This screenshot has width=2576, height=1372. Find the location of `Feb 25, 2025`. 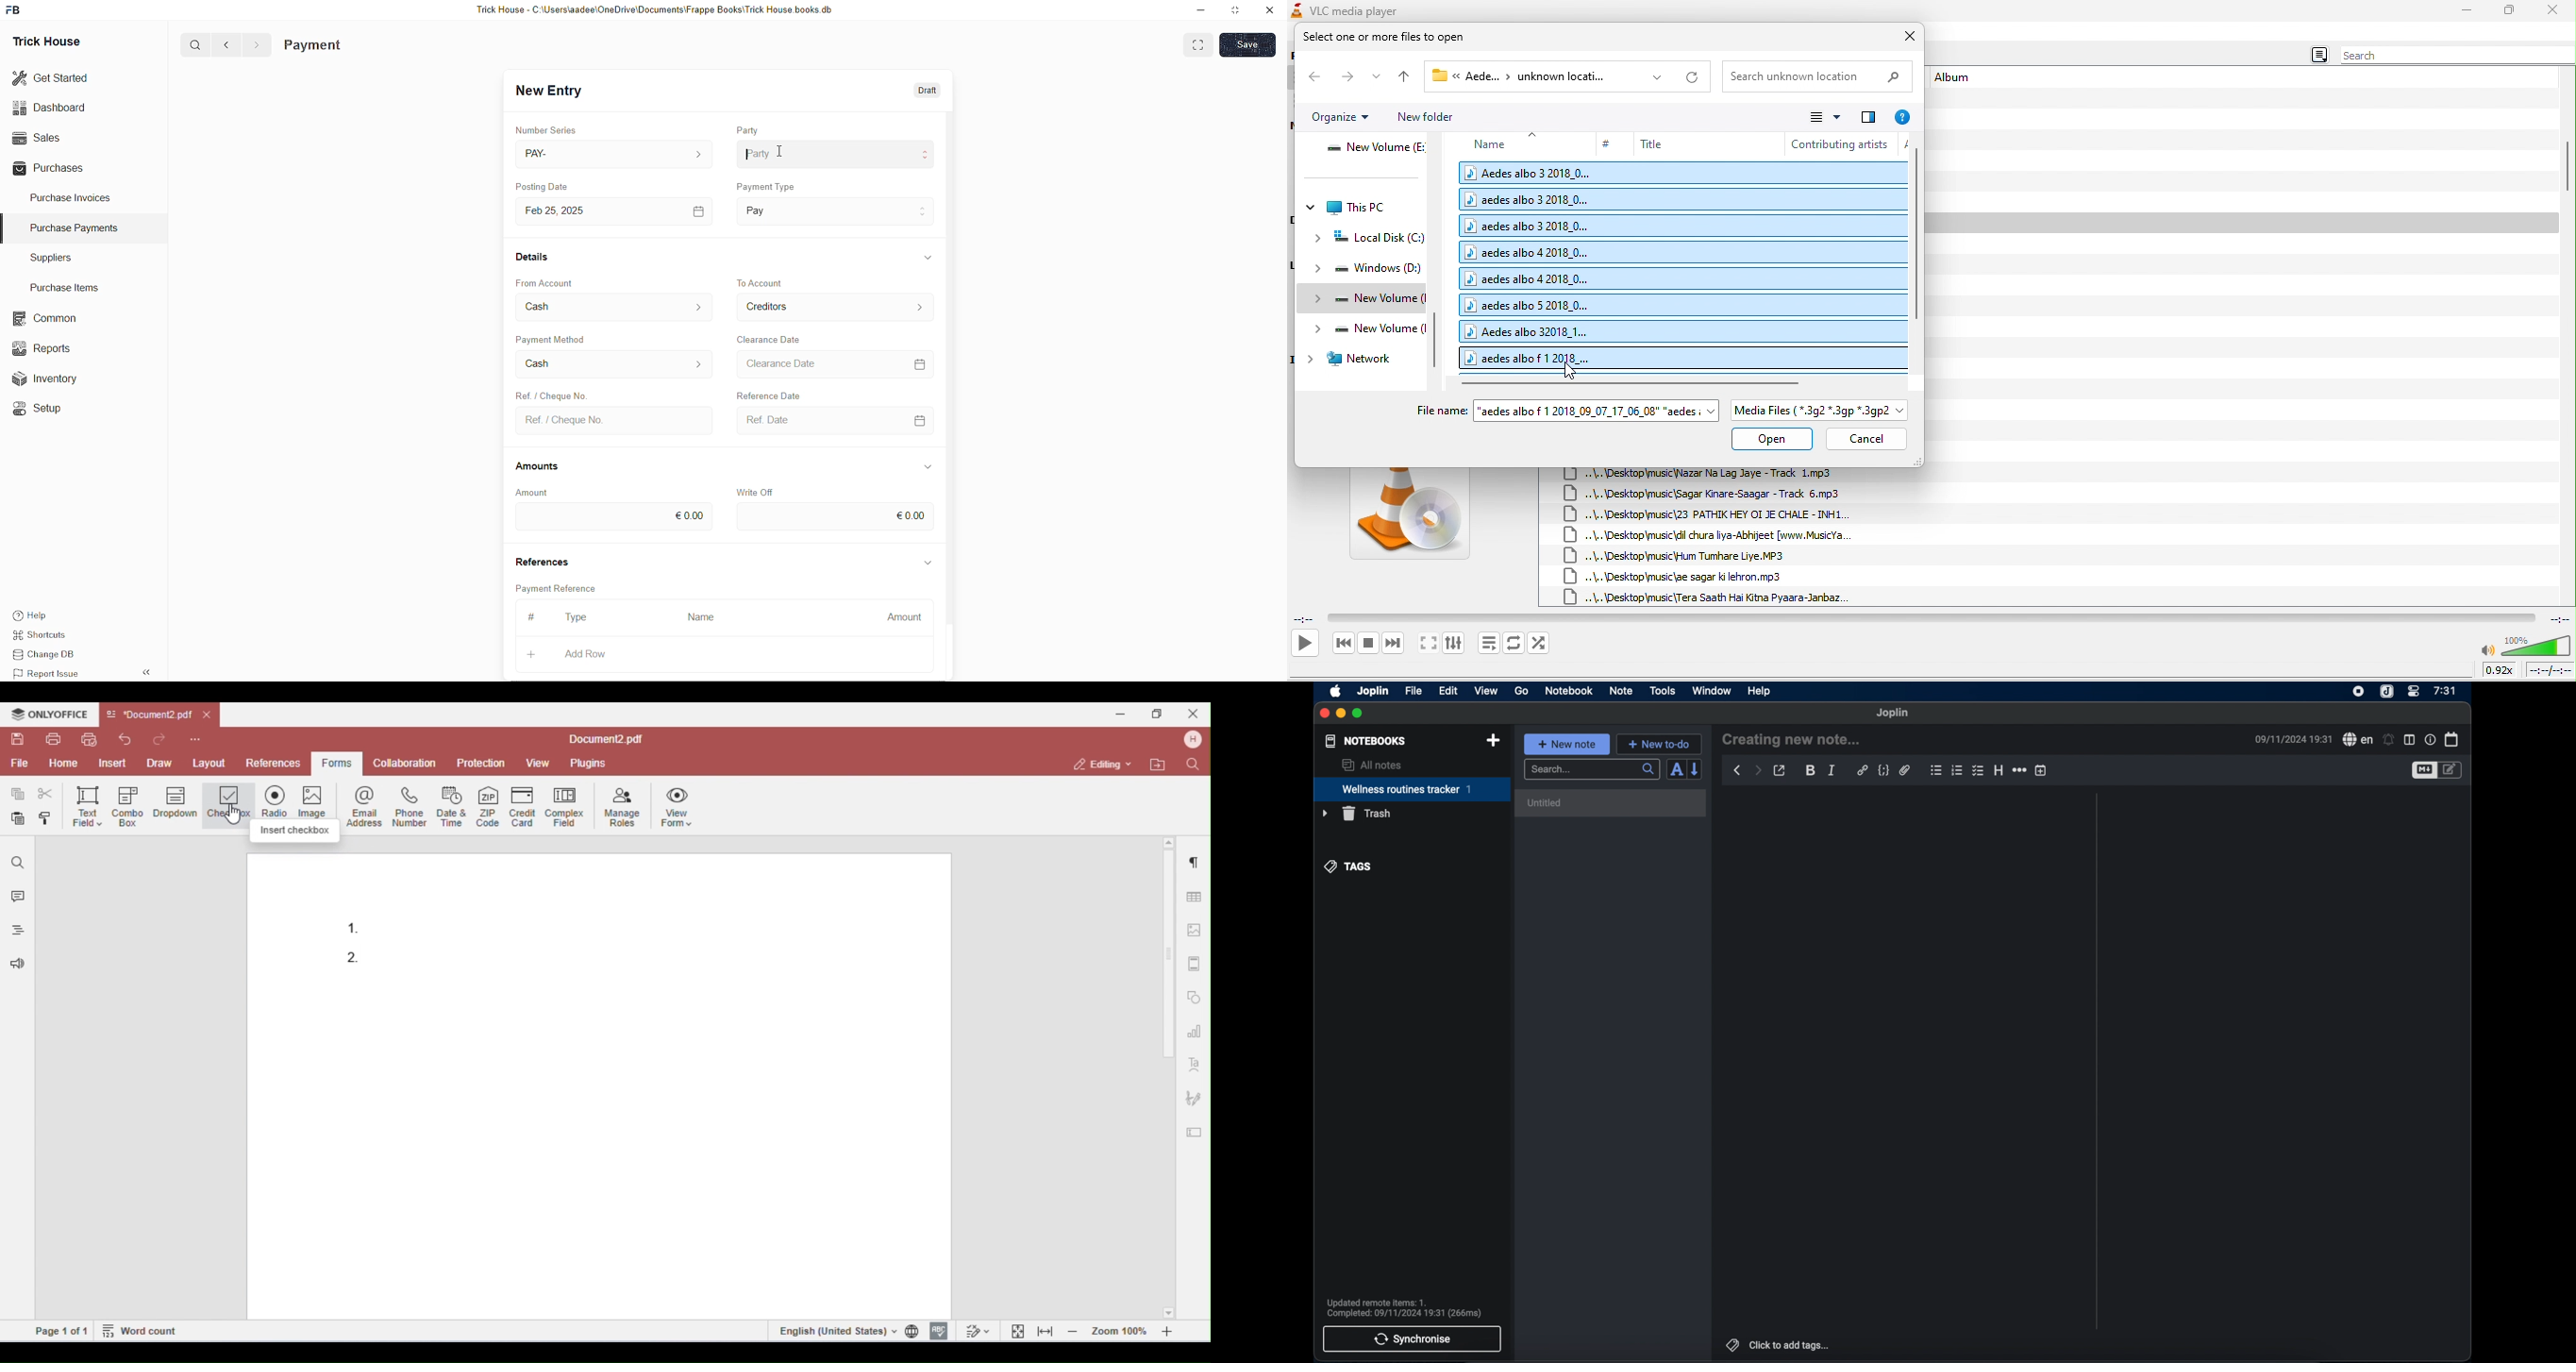

Feb 25, 2025 is located at coordinates (565, 211).